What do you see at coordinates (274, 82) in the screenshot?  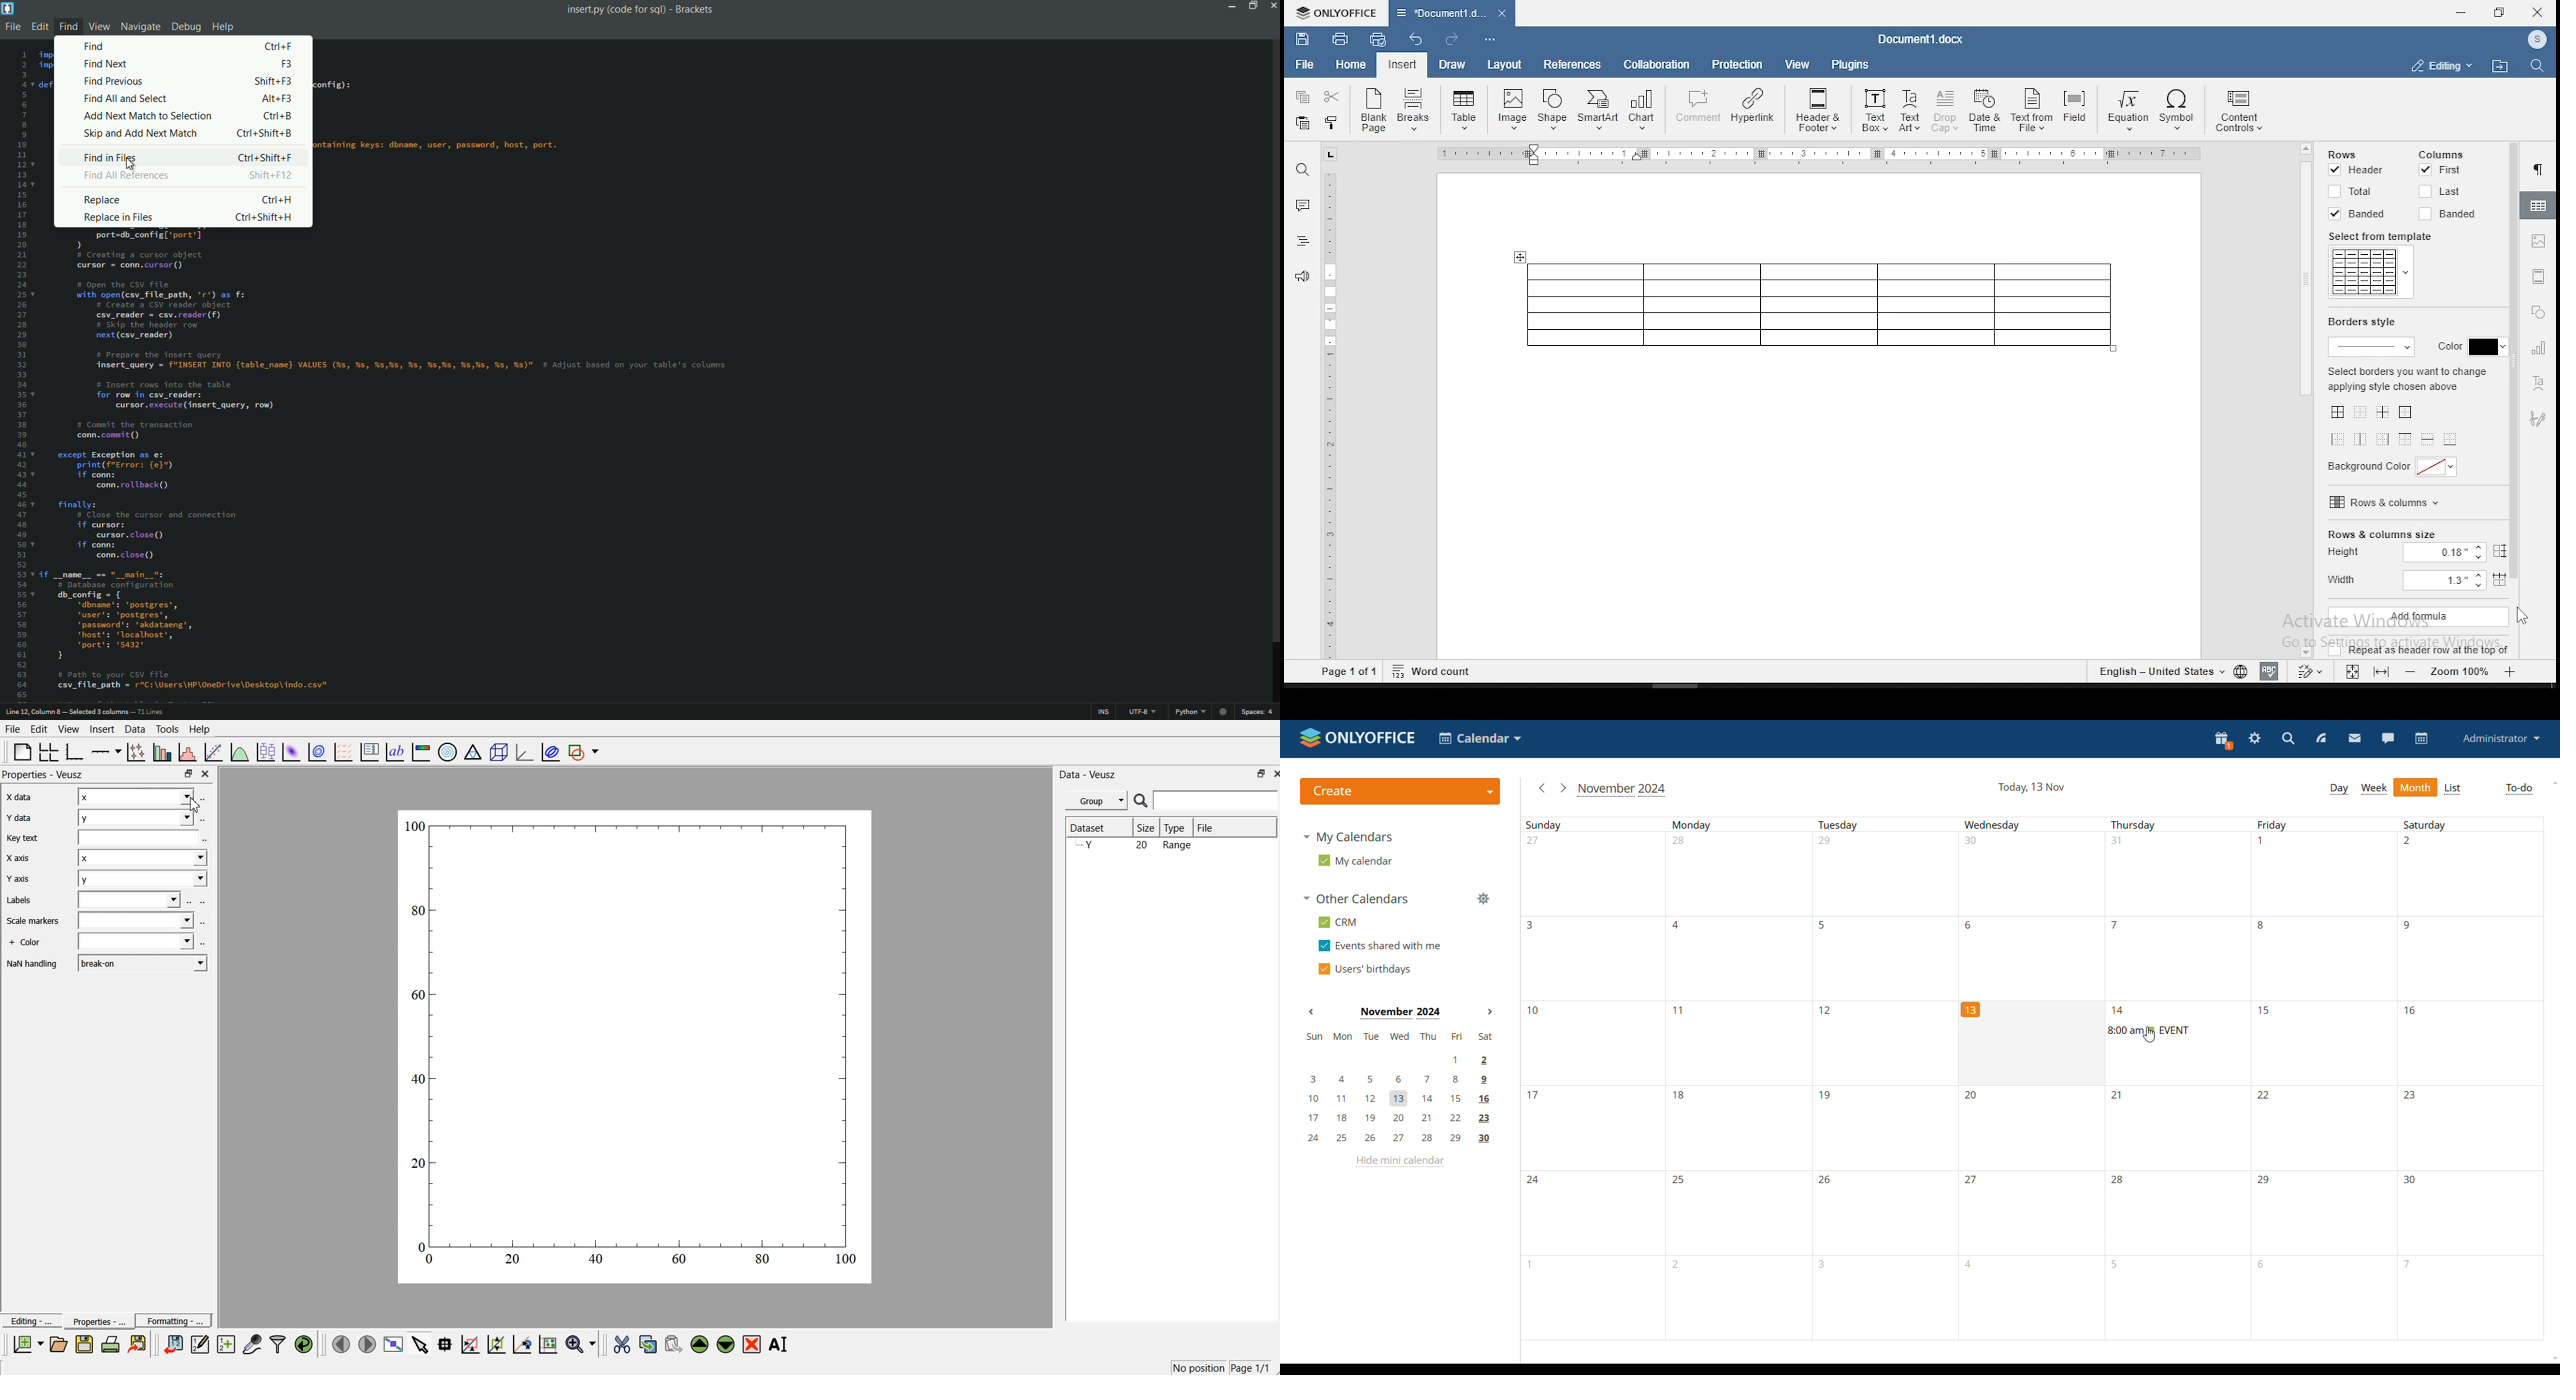 I see `keyboard shortcut` at bounding box center [274, 82].